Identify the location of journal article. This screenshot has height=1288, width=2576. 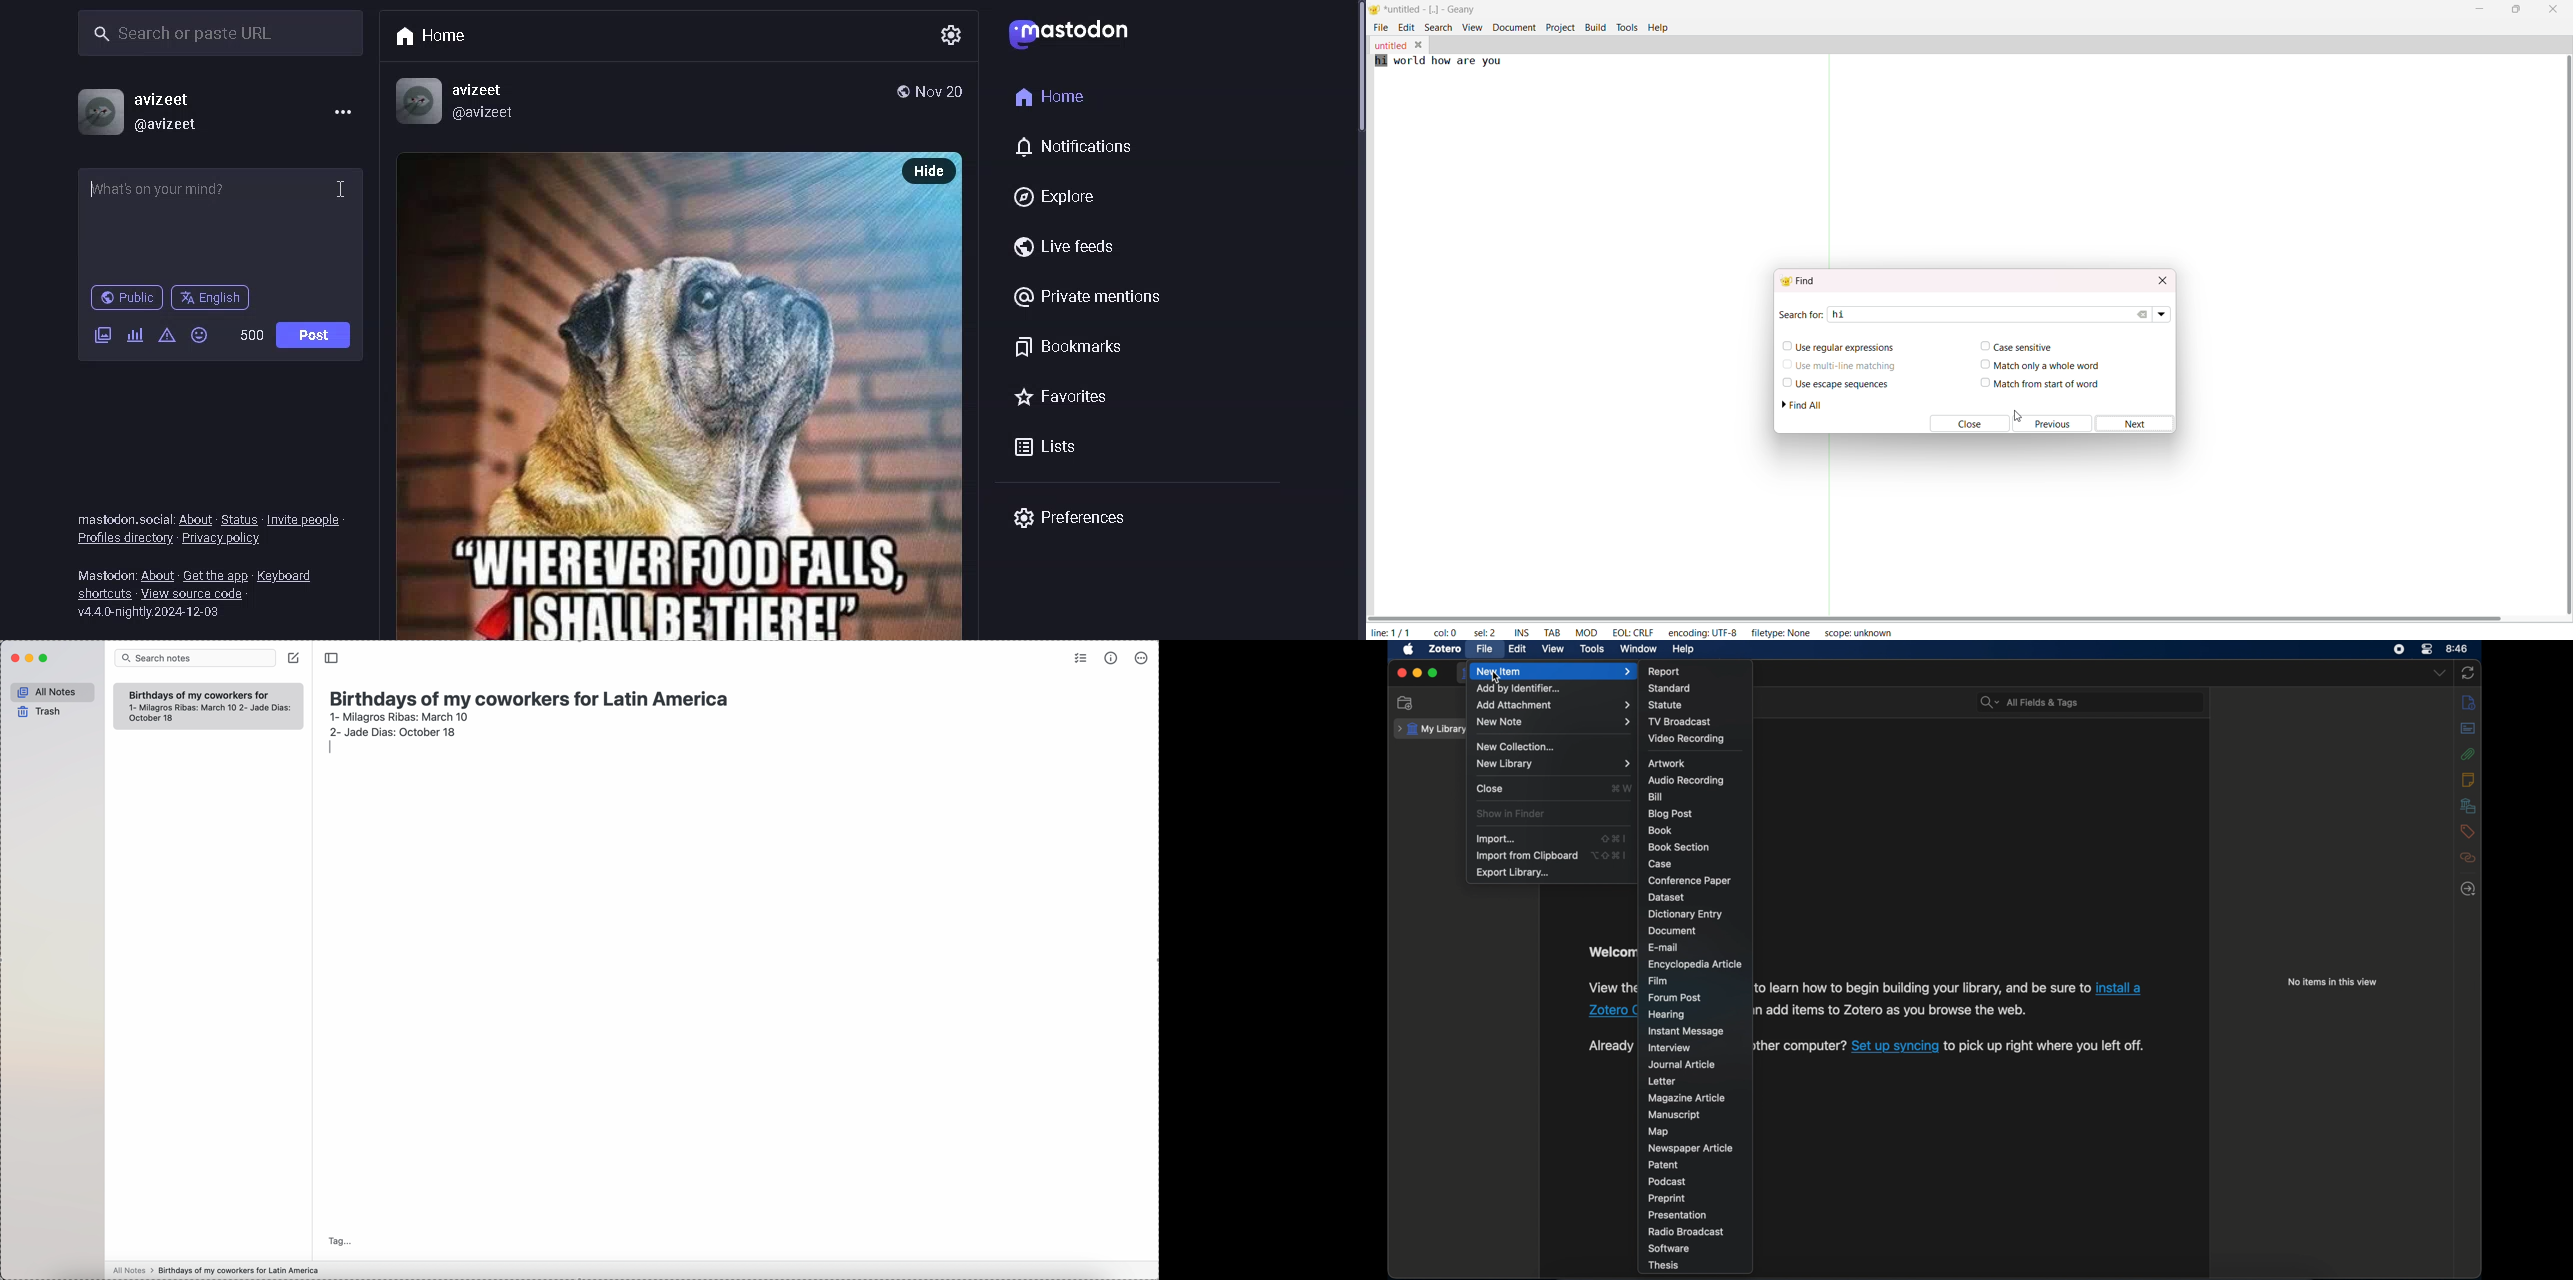
(1683, 1064).